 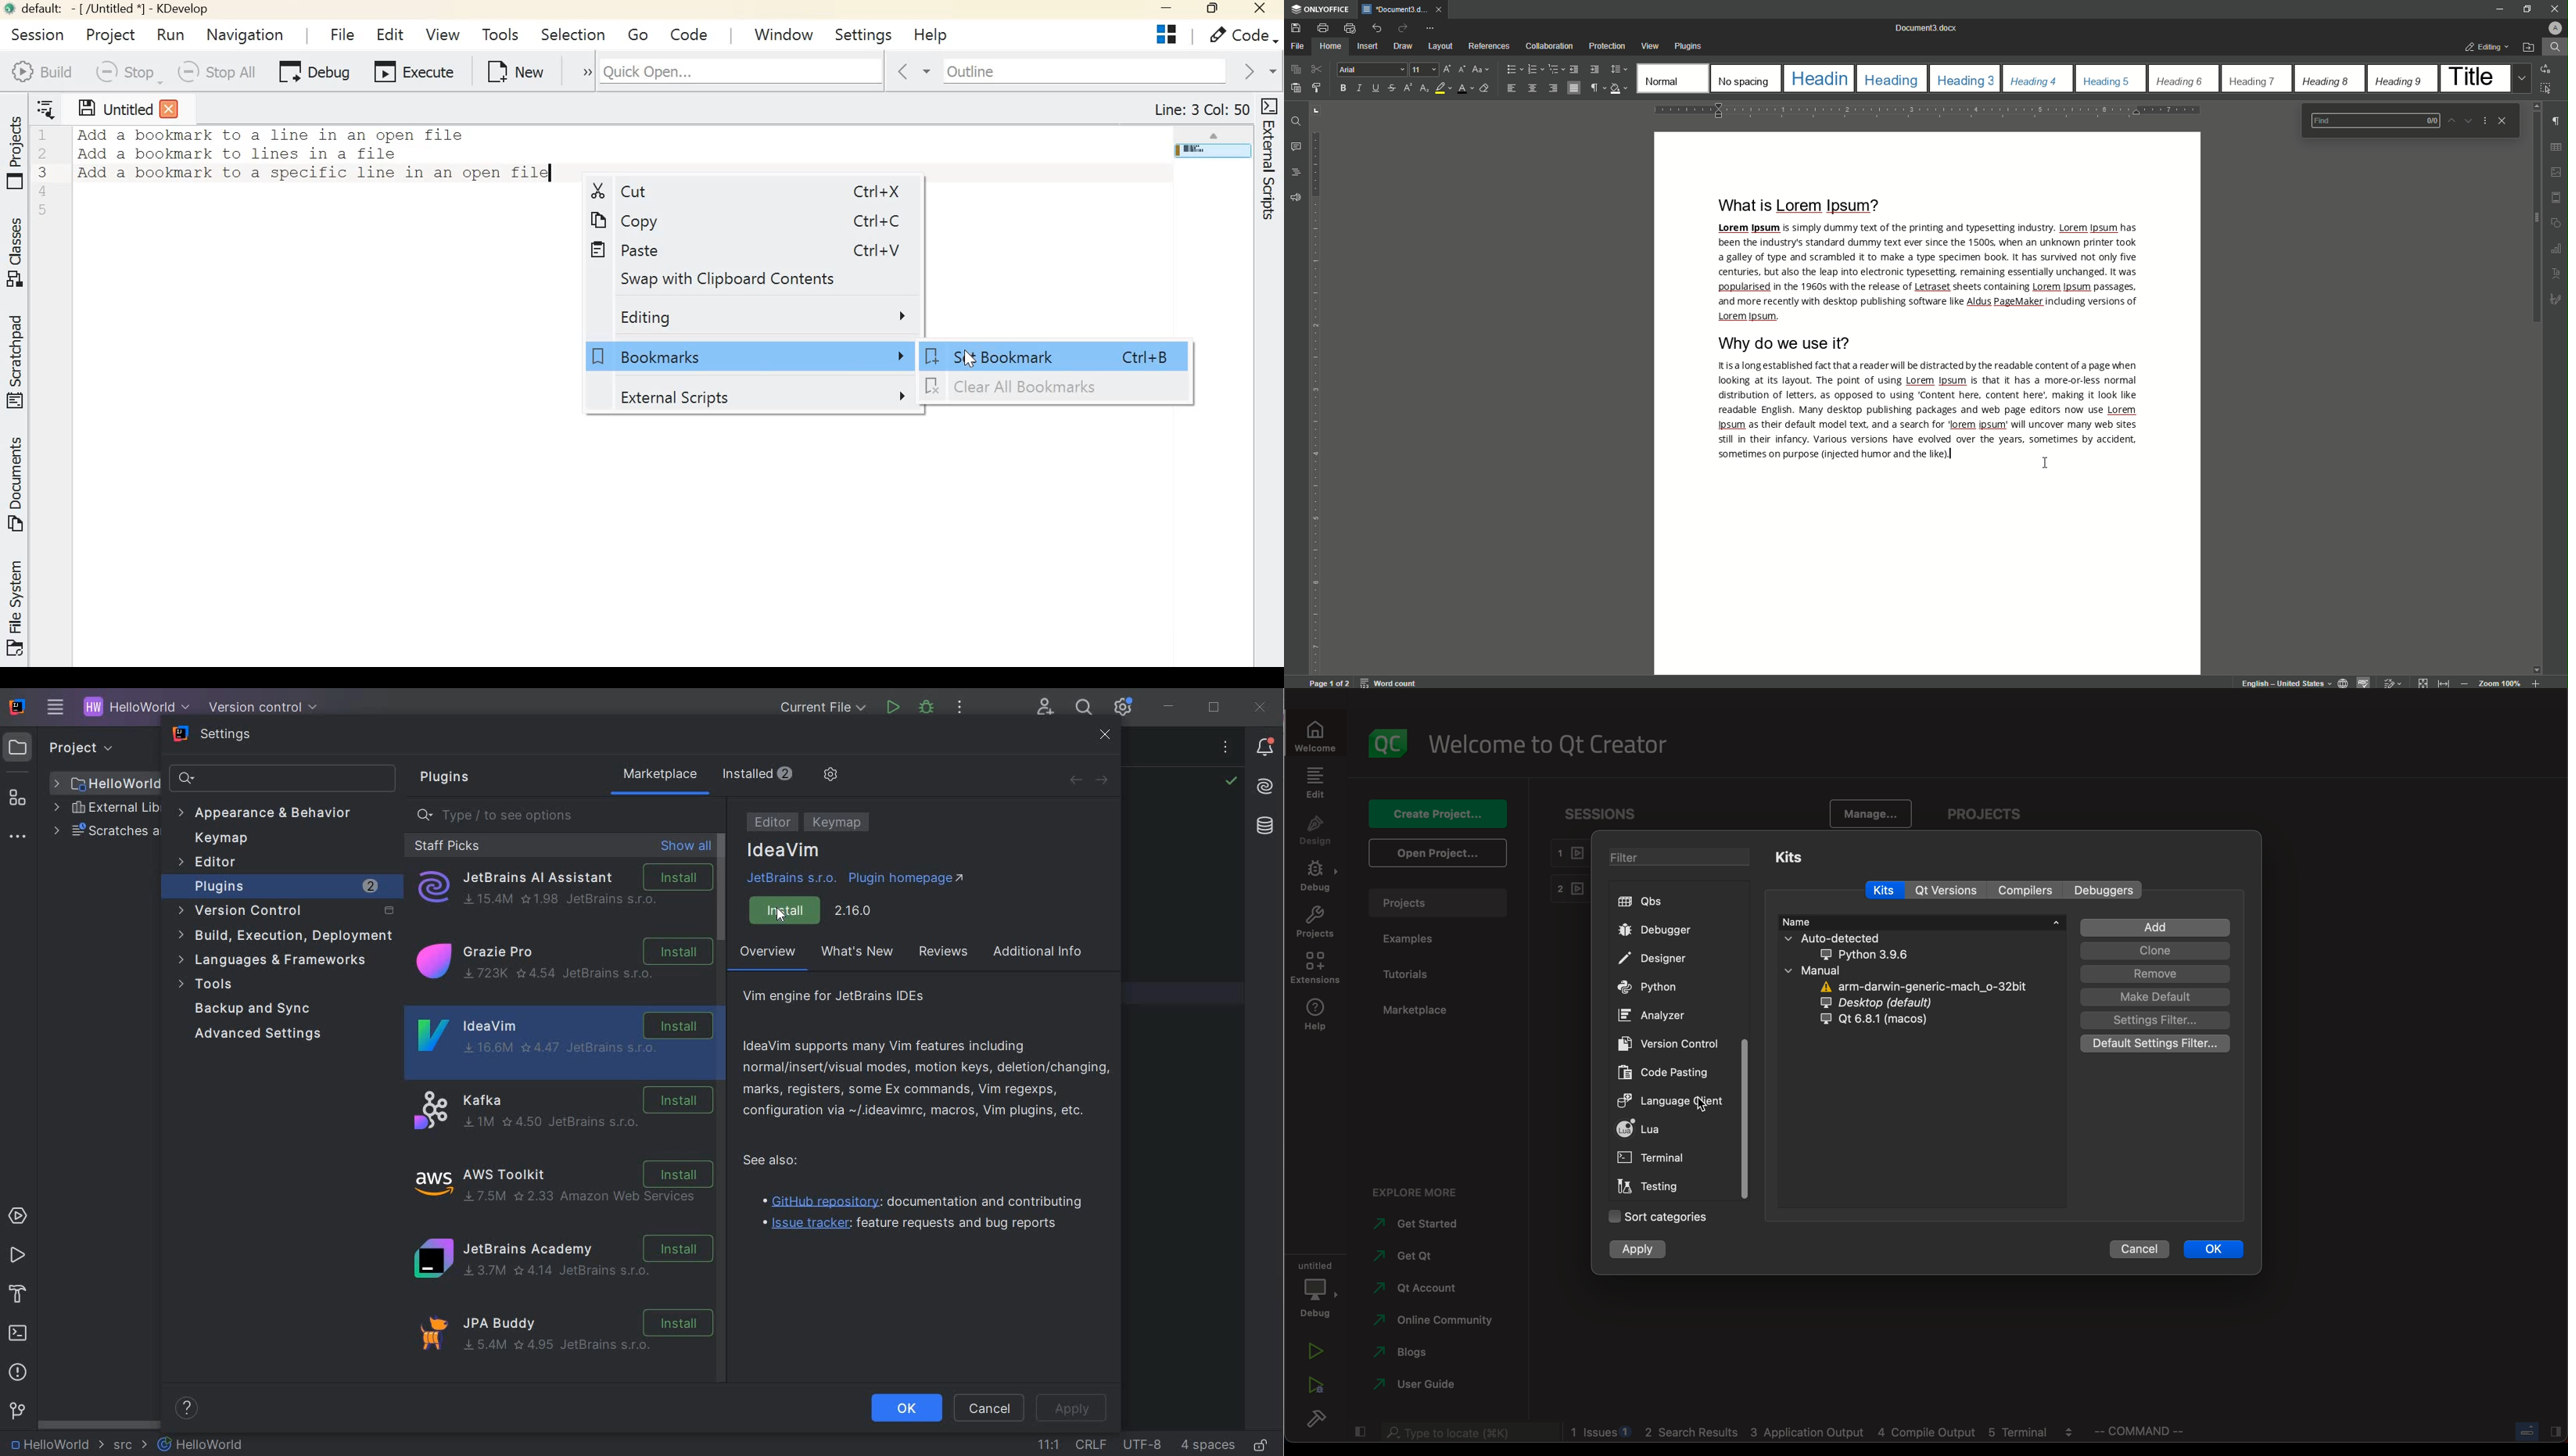 What do you see at coordinates (1532, 70) in the screenshot?
I see `Numbering` at bounding box center [1532, 70].